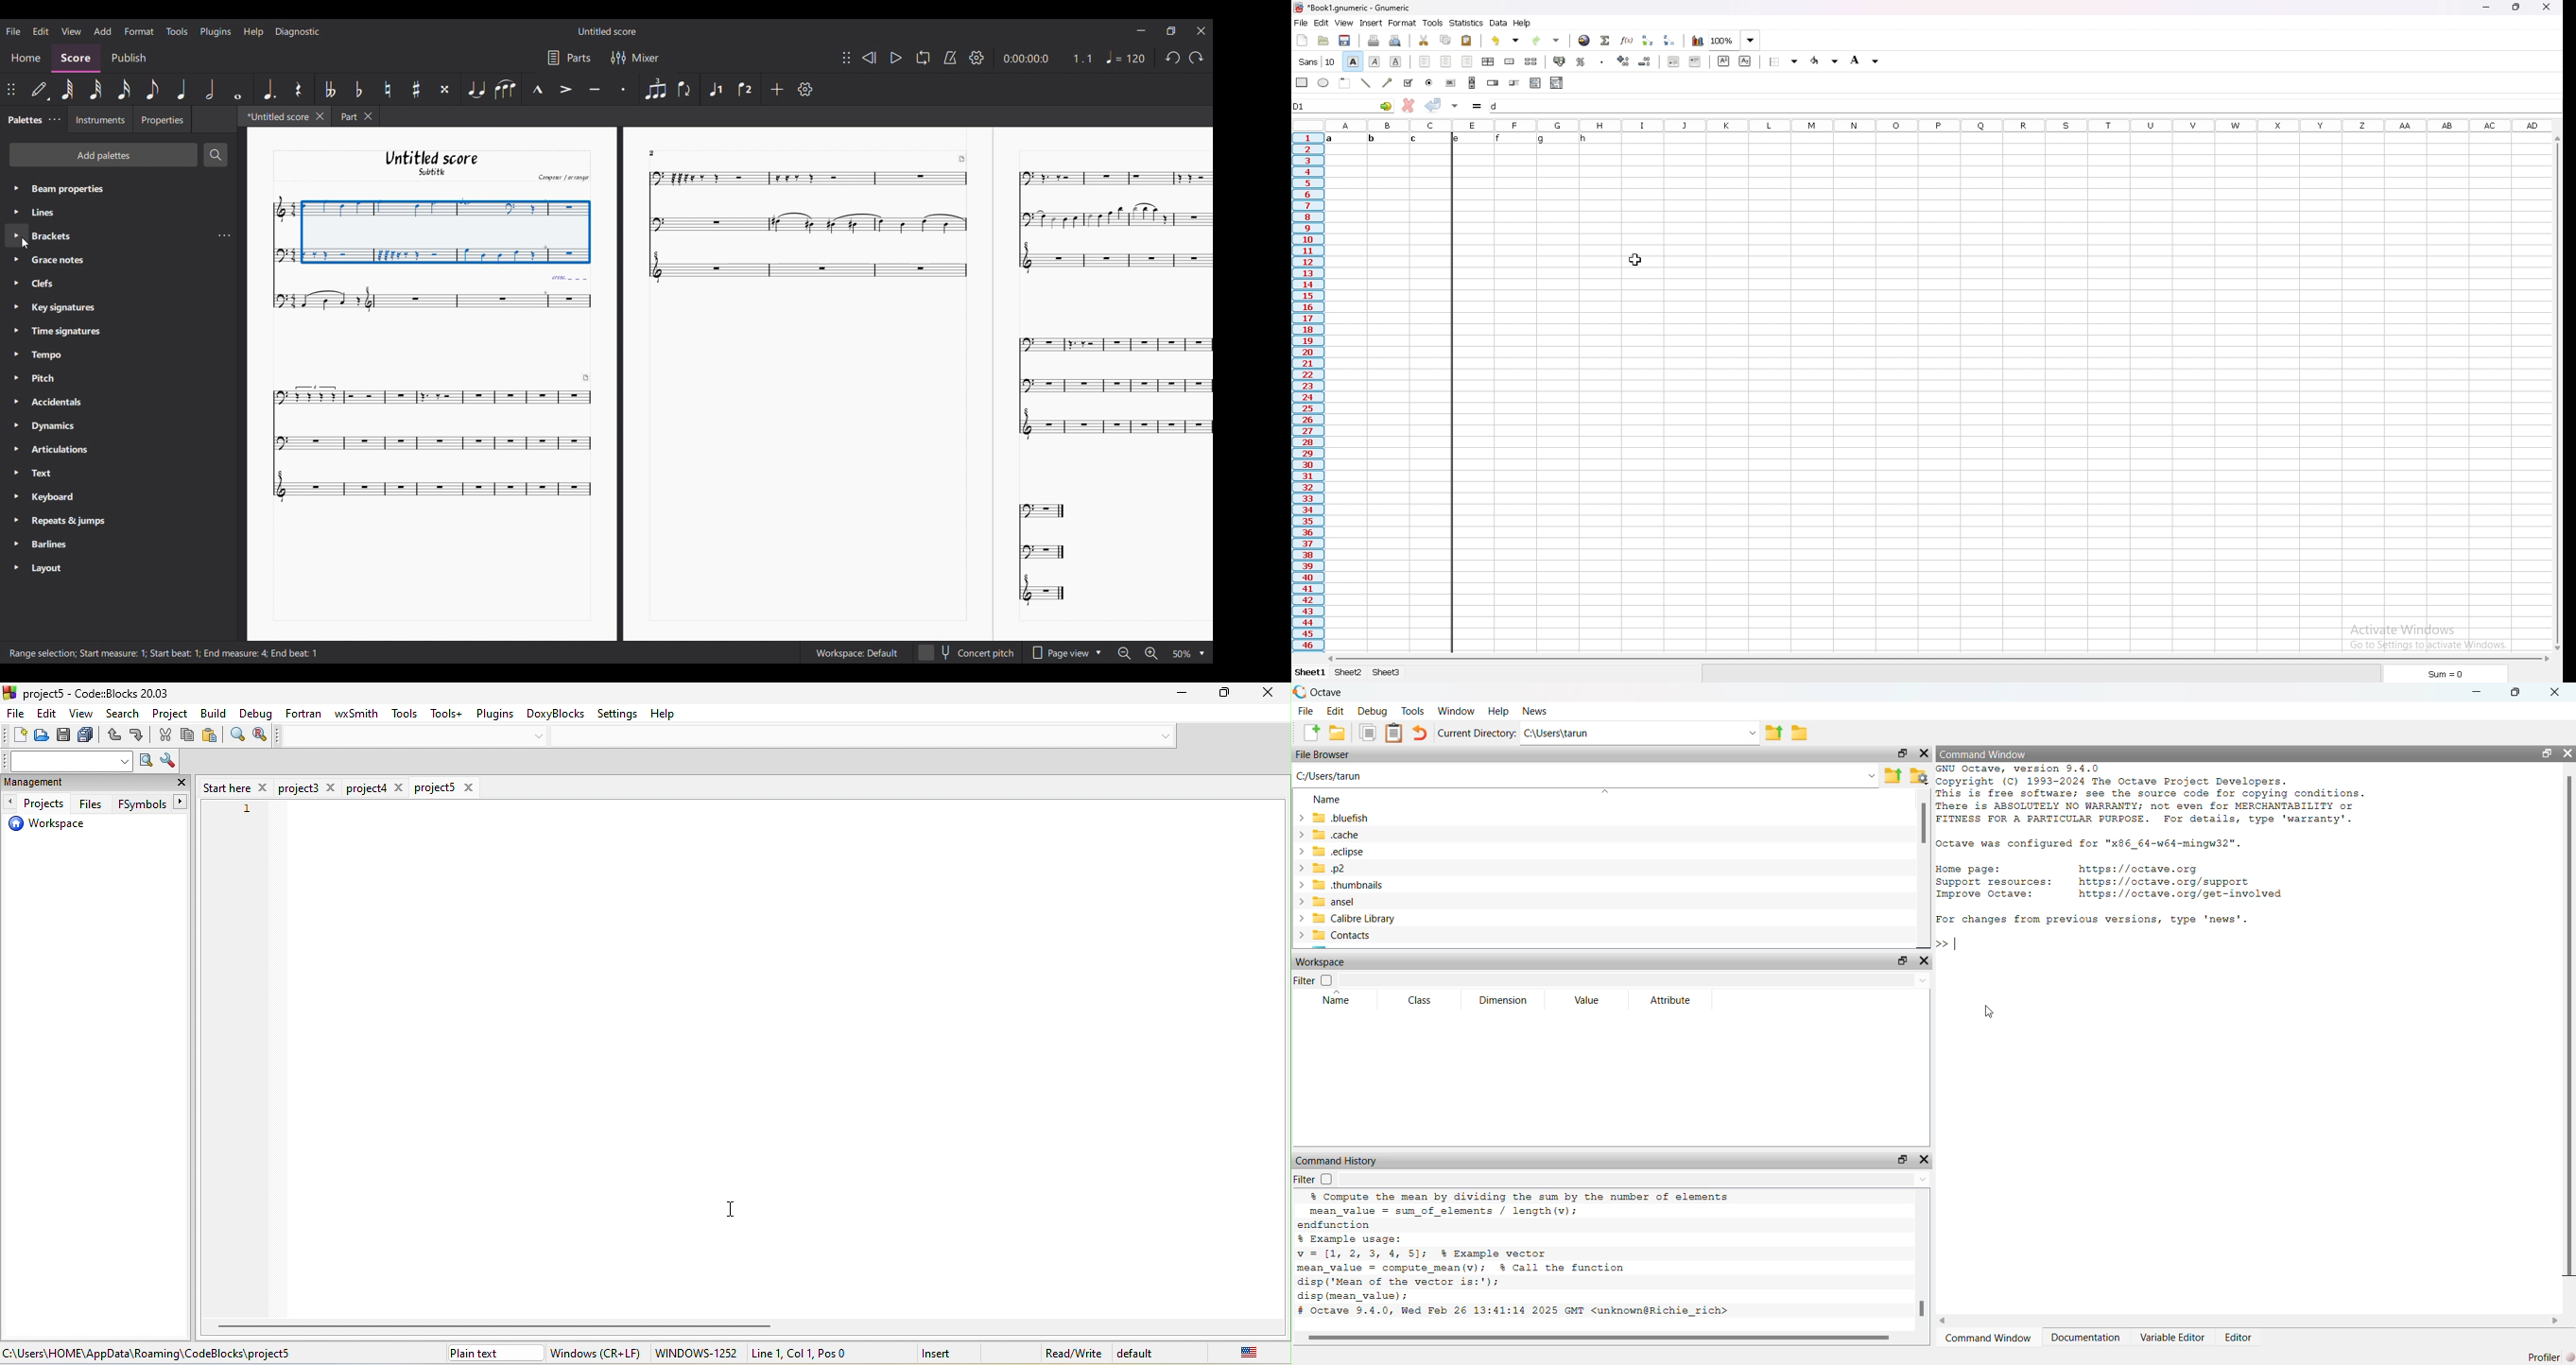 The image size is (2576, 1372). I want to click on Home , so click(26, 59).